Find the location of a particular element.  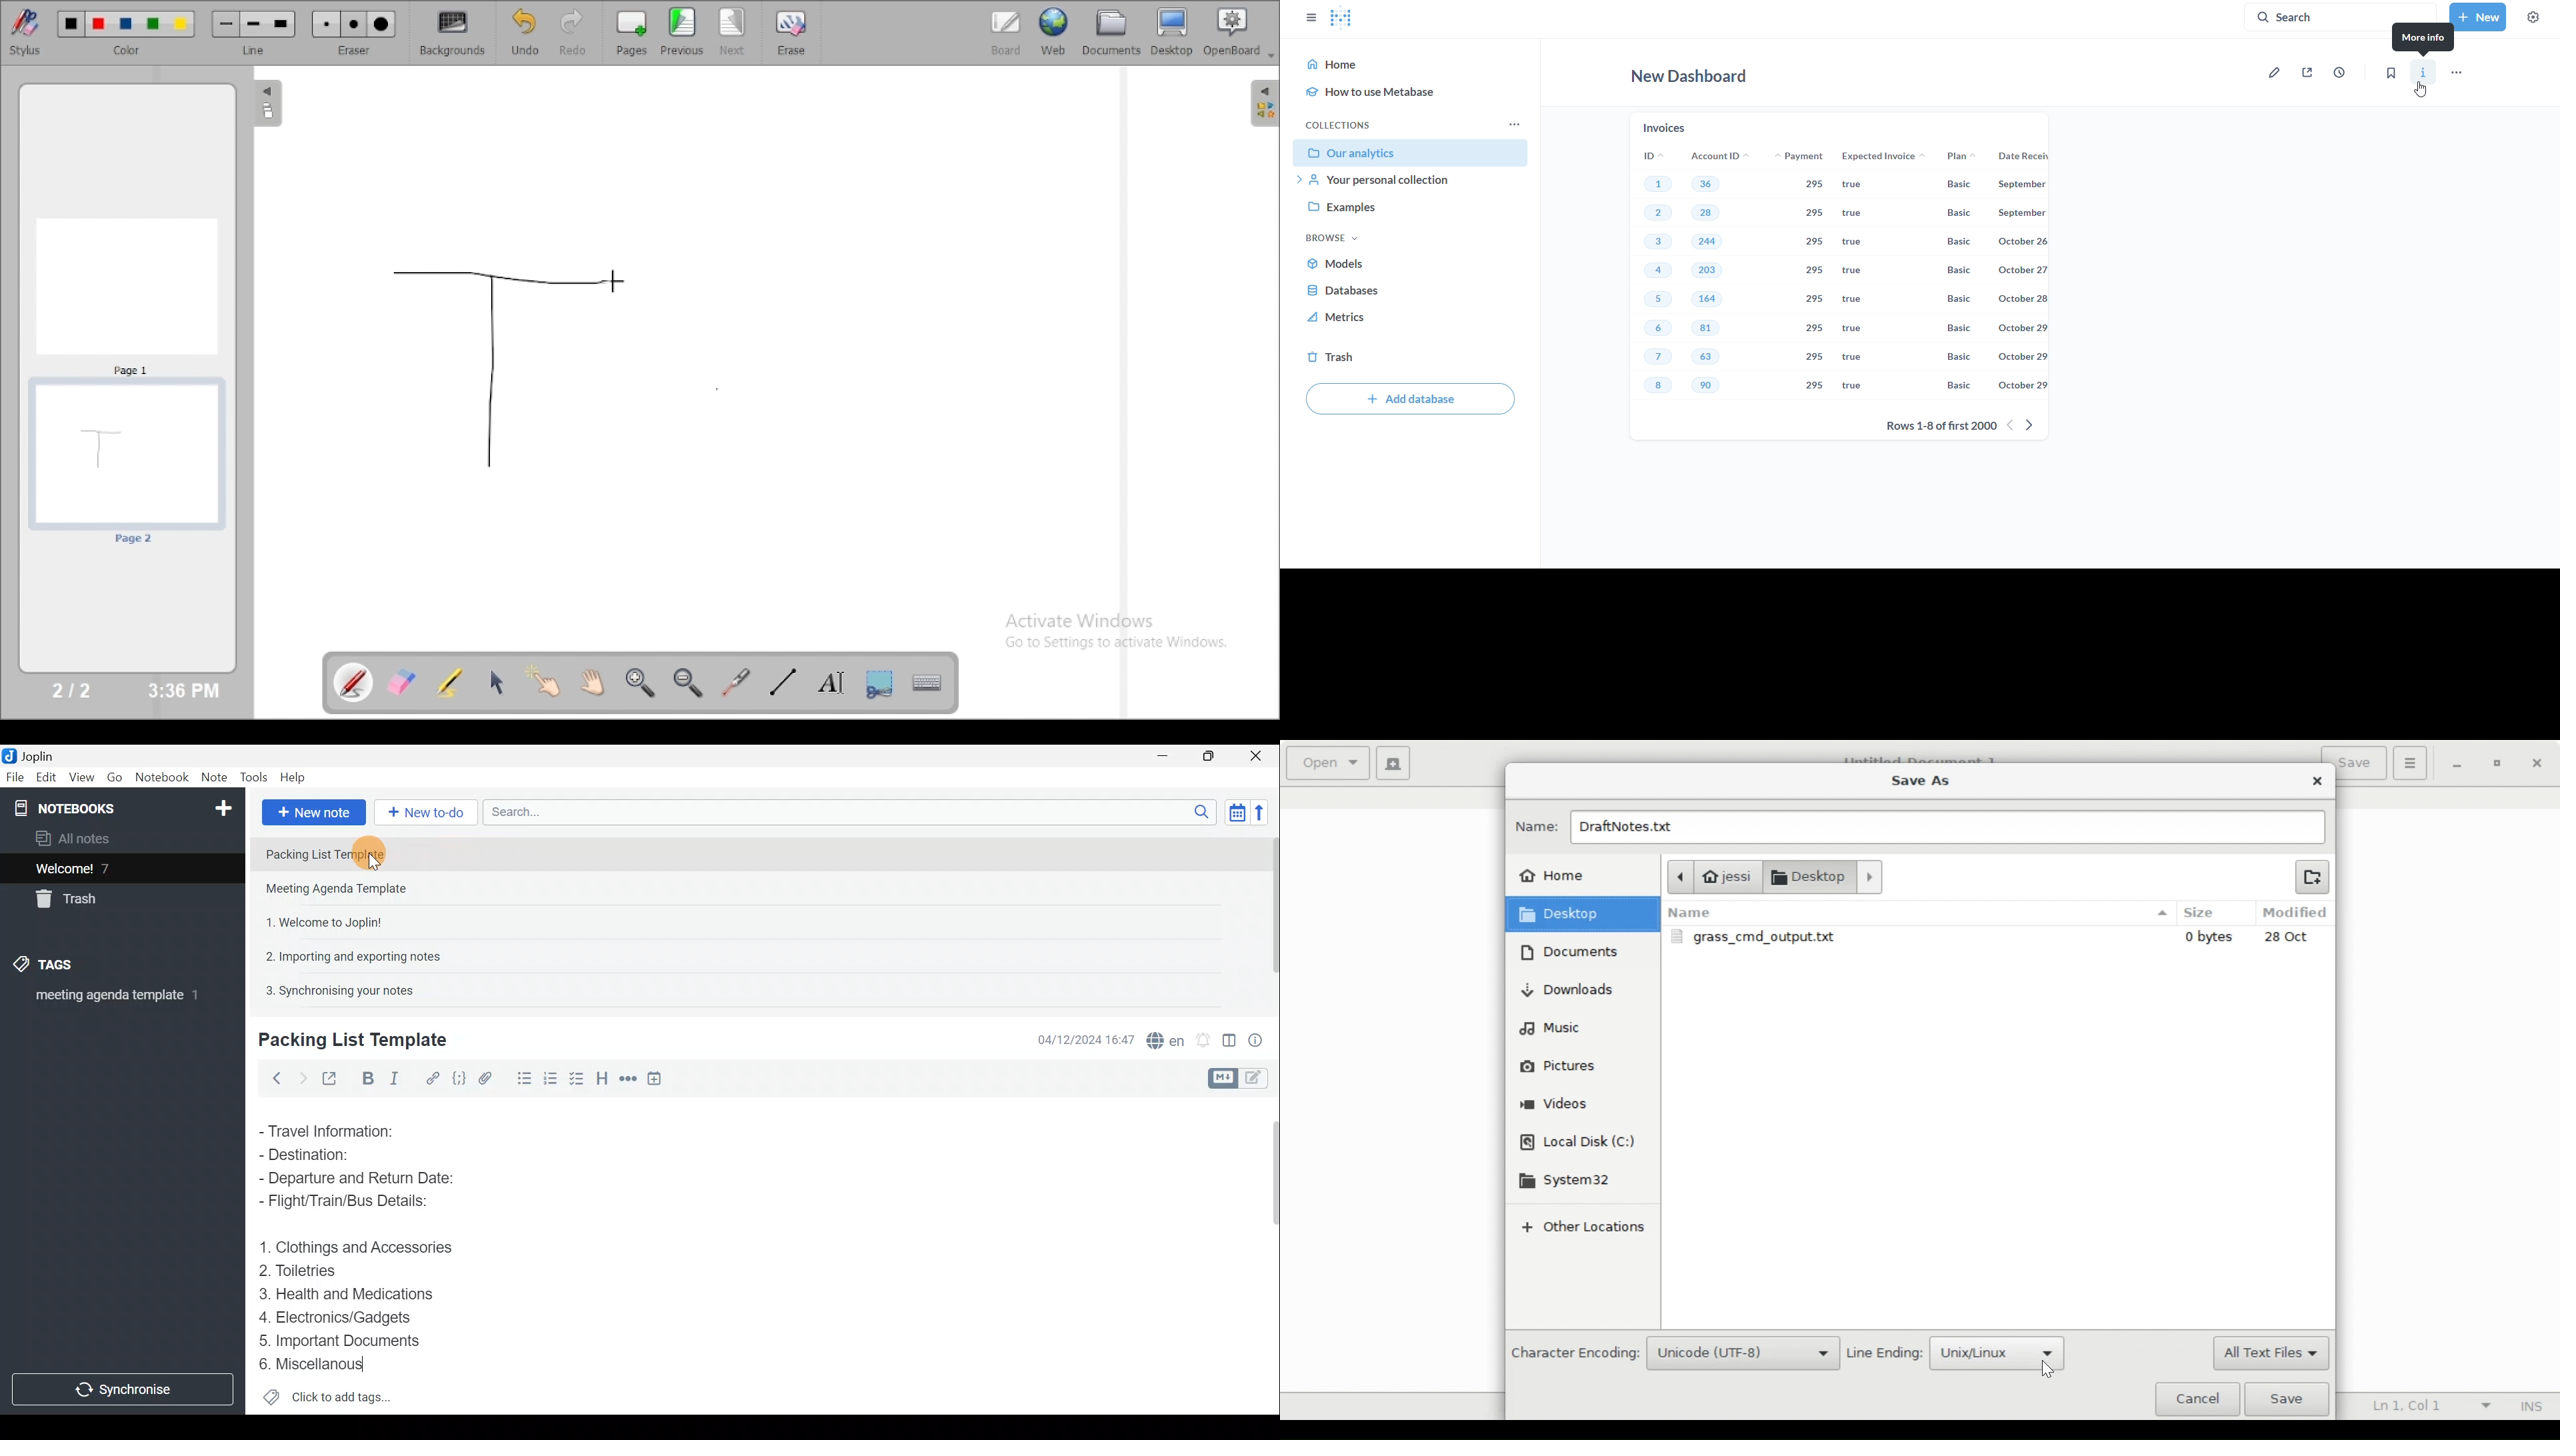

Desktop is located at coordinates (1566, 914).